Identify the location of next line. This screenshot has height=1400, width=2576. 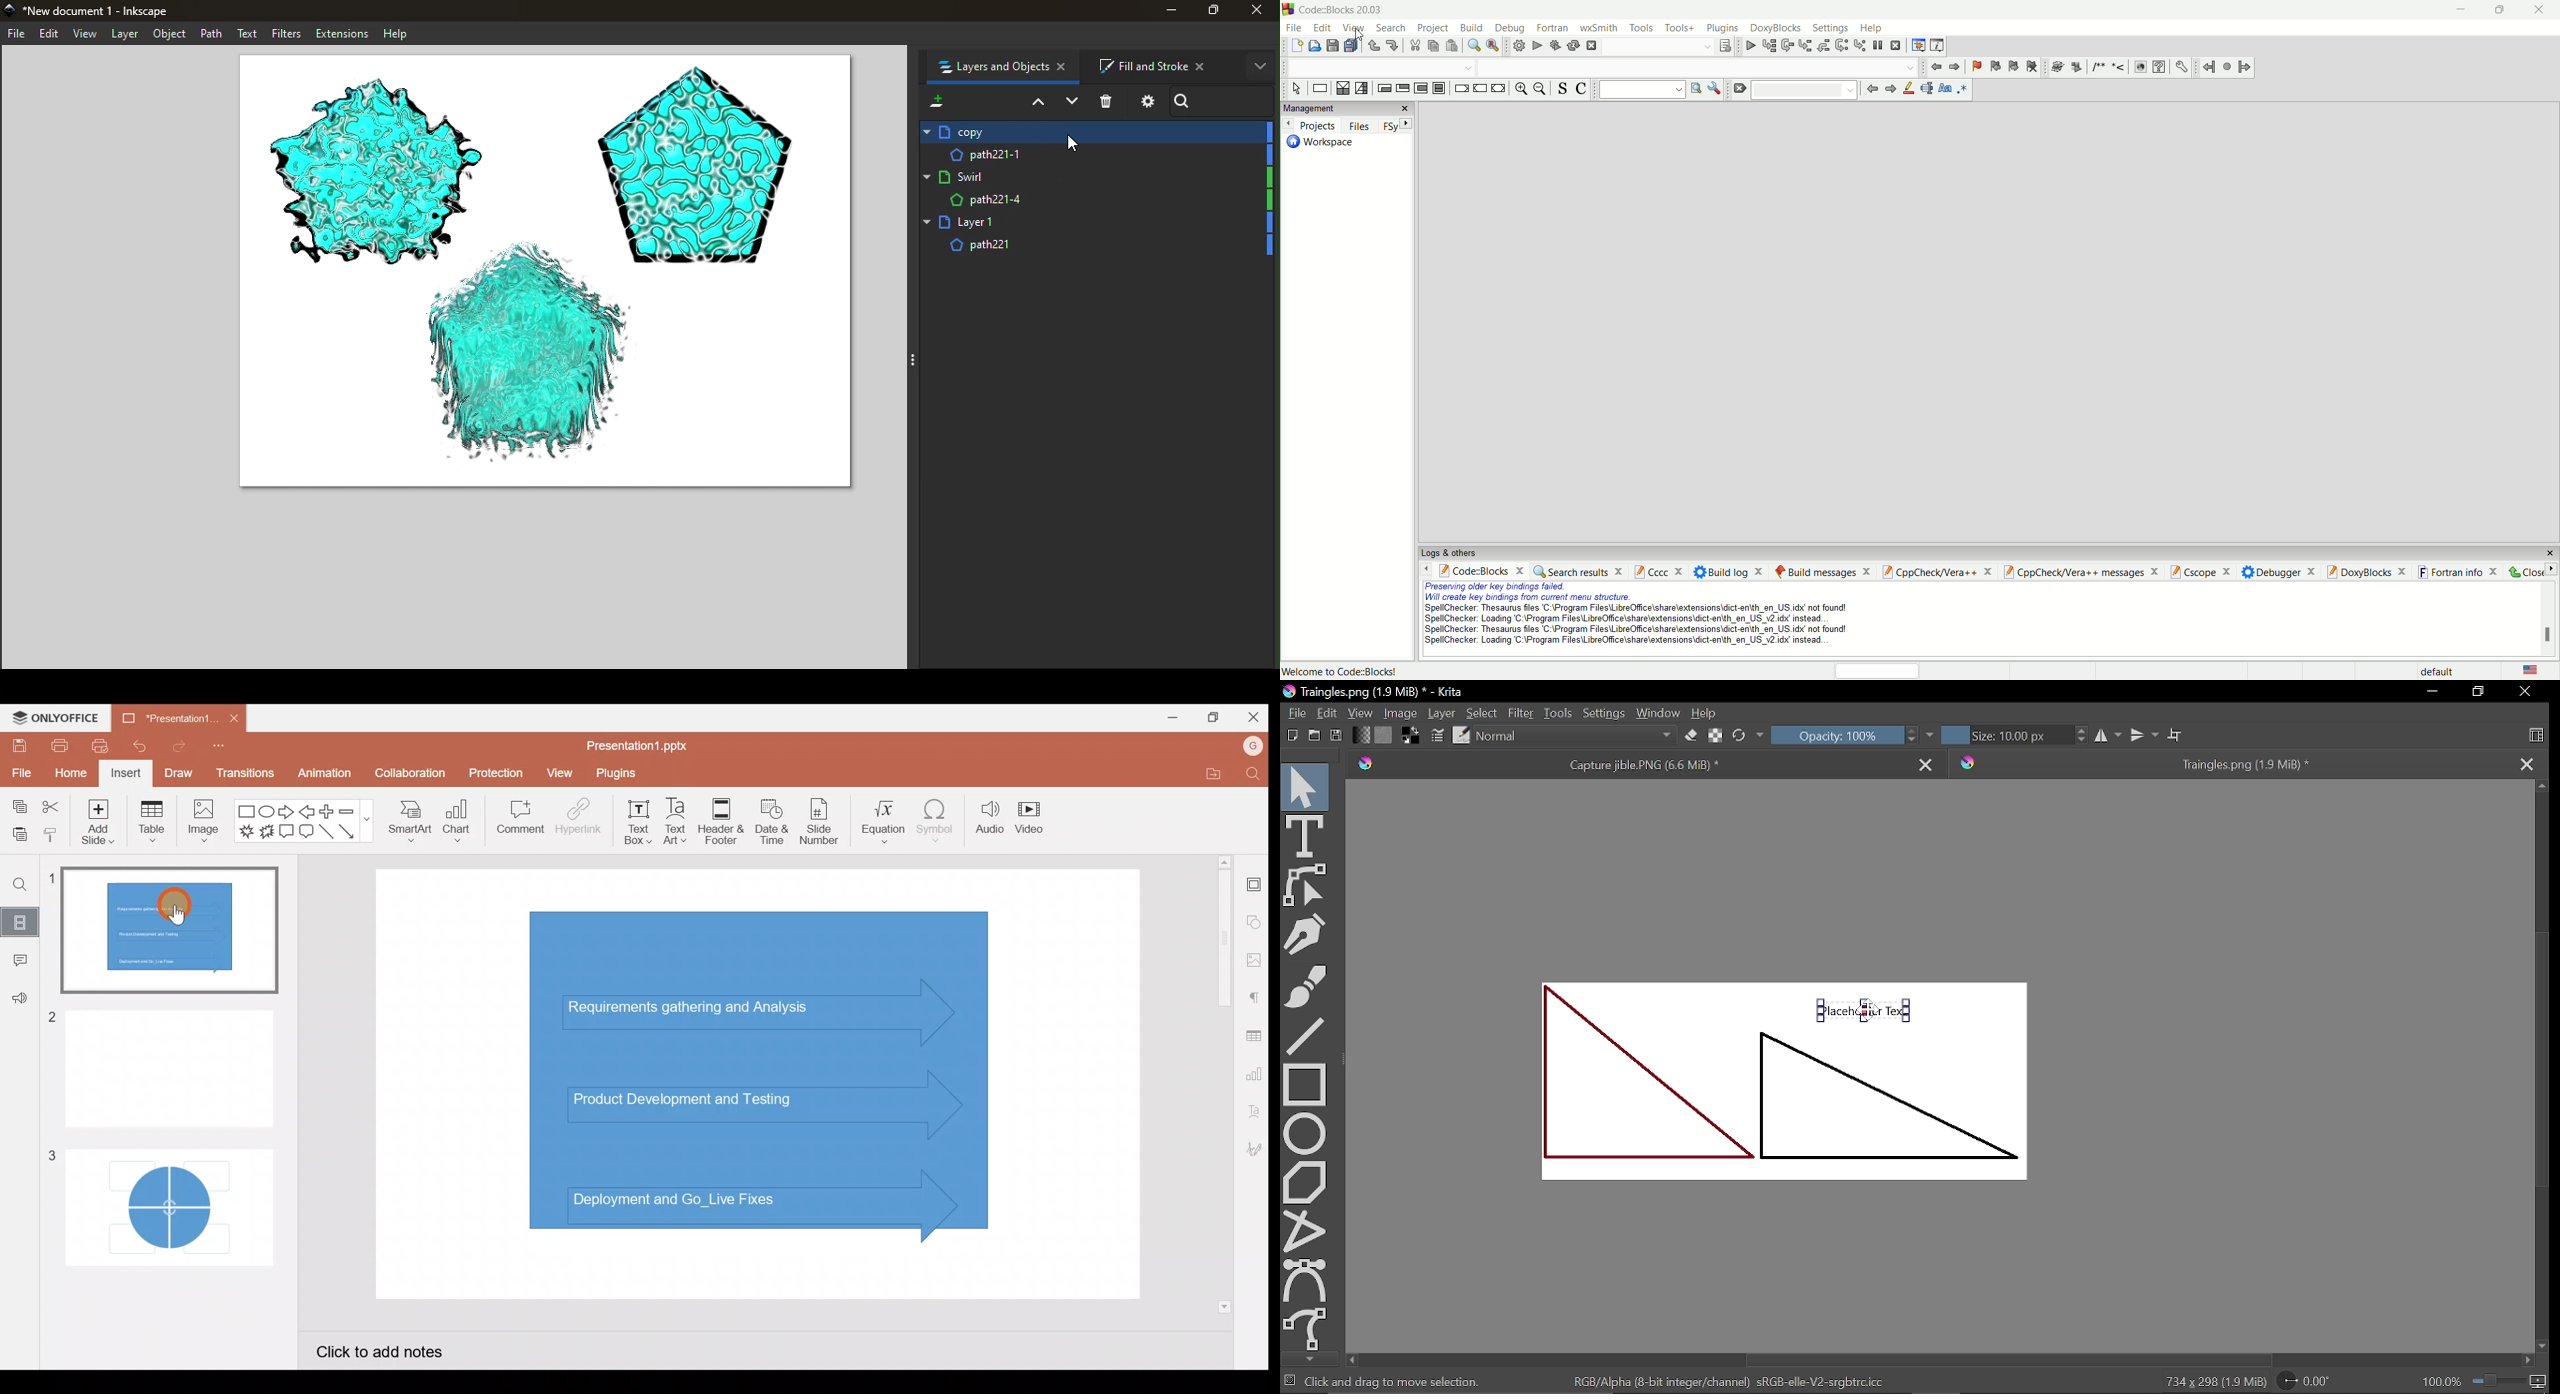
(1787, 46).